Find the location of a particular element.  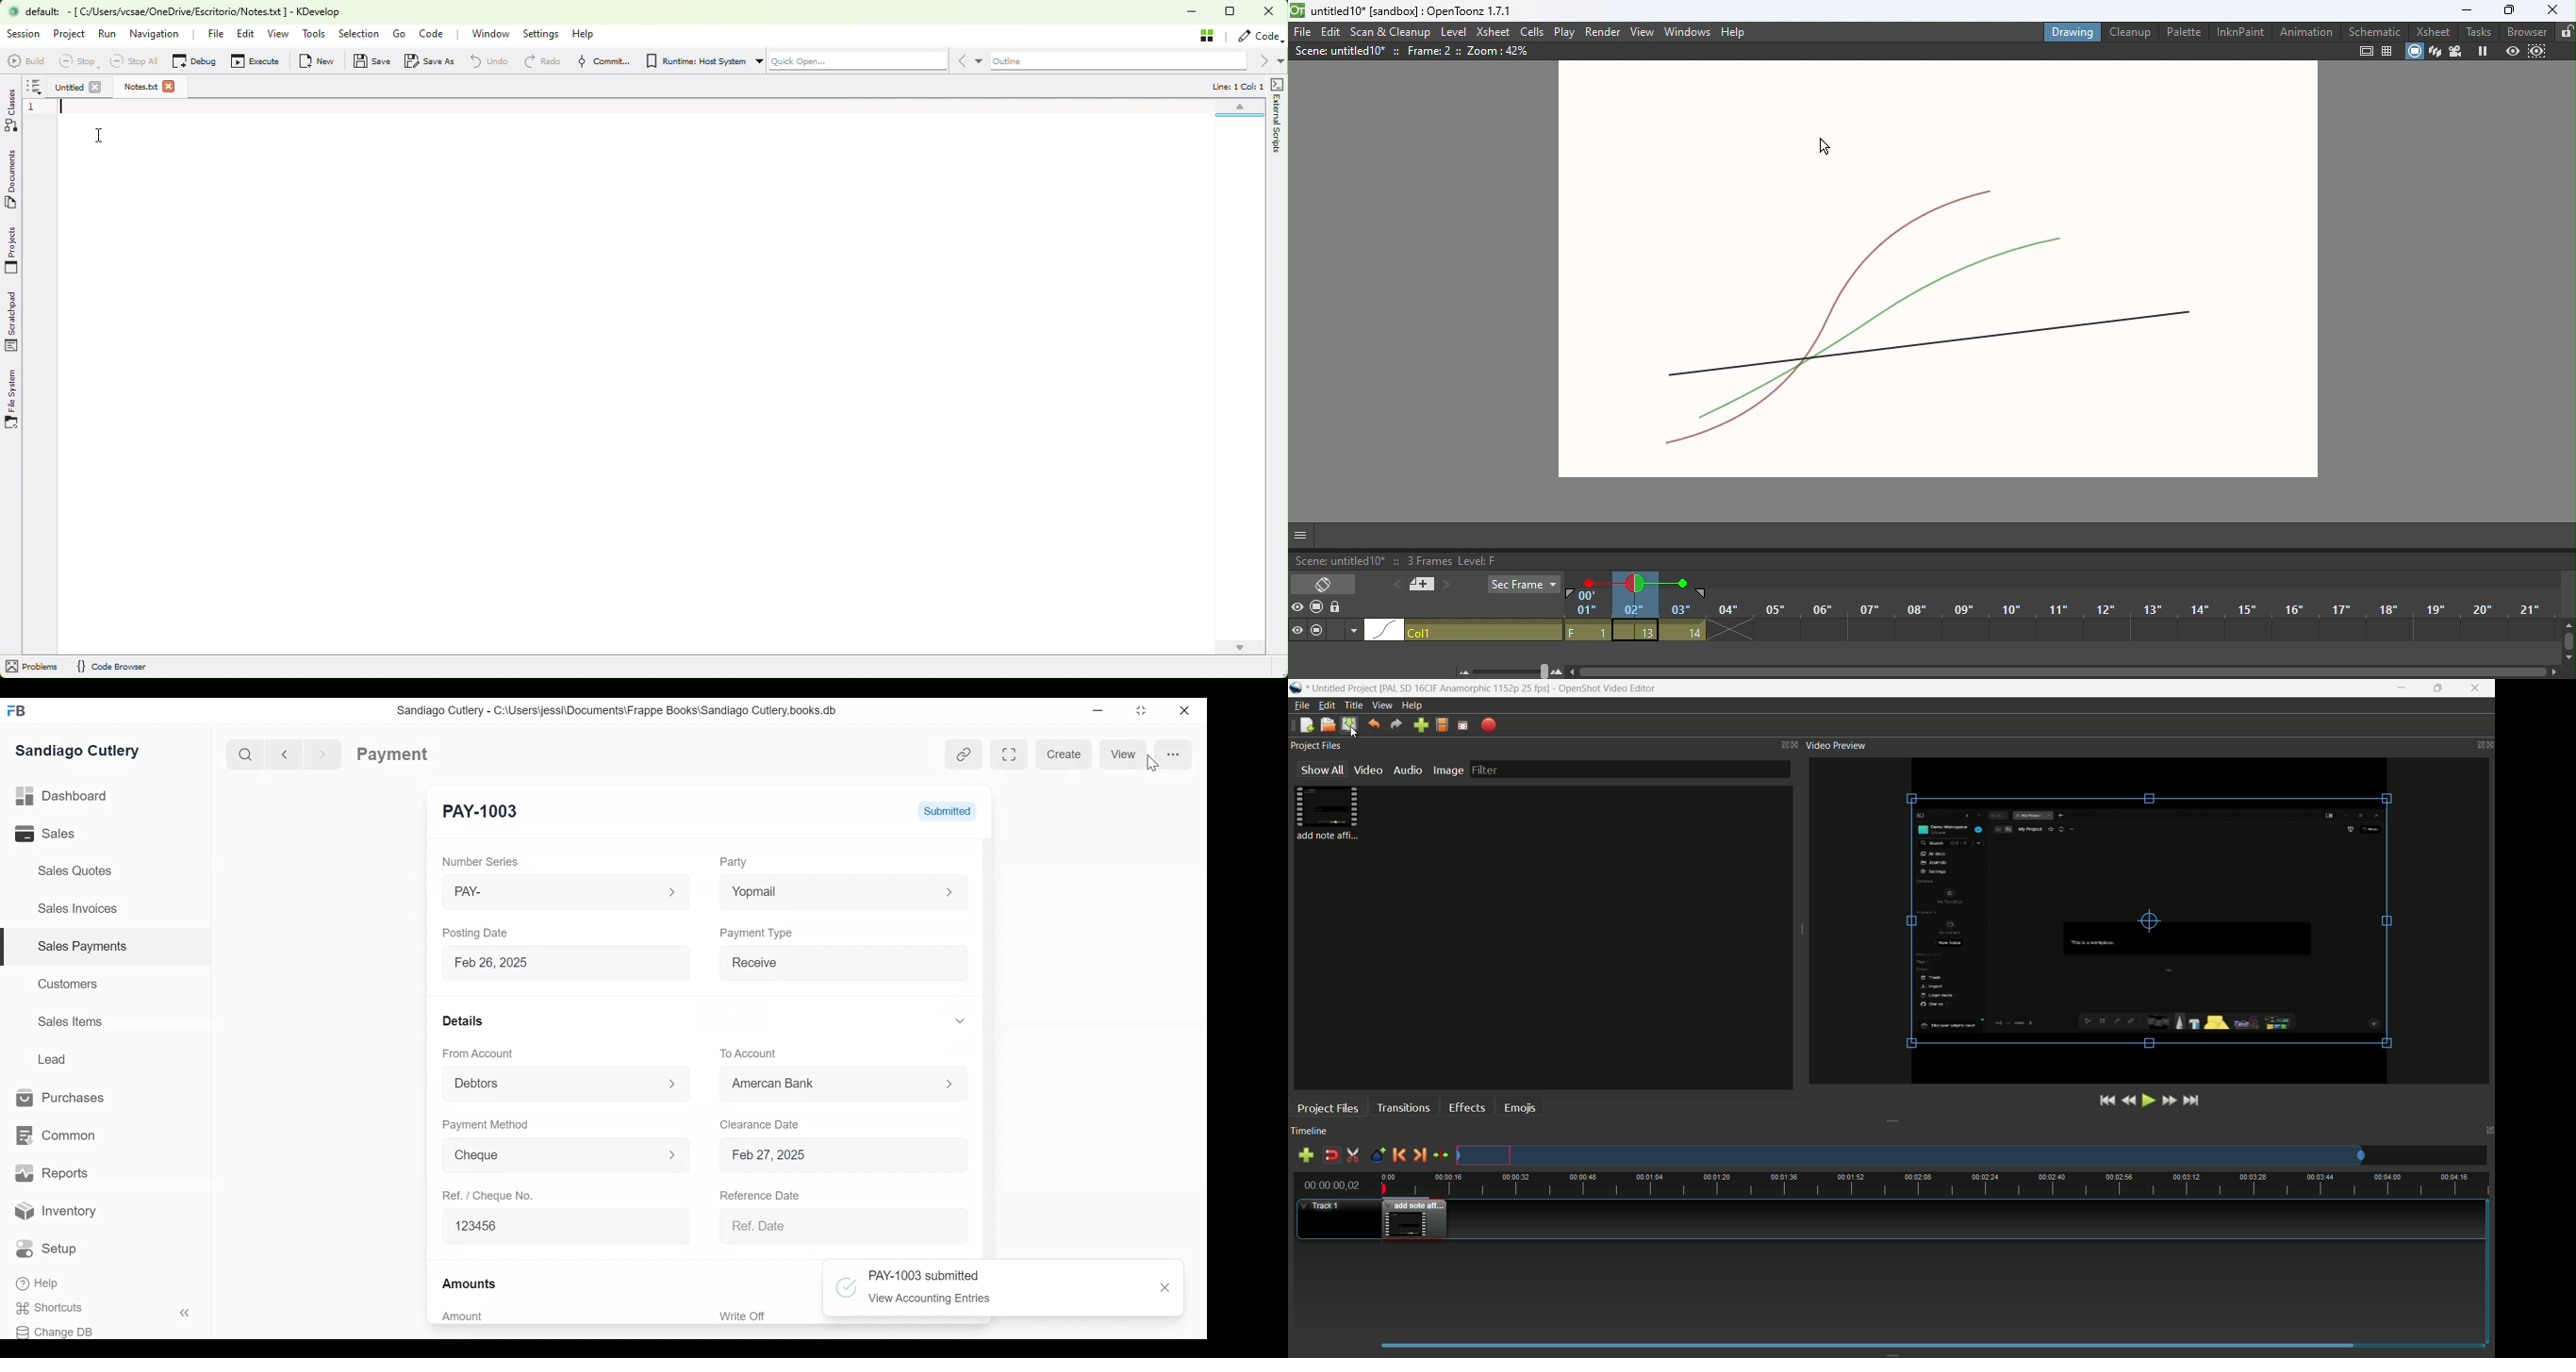

close file is located at coordinates (96, 88).